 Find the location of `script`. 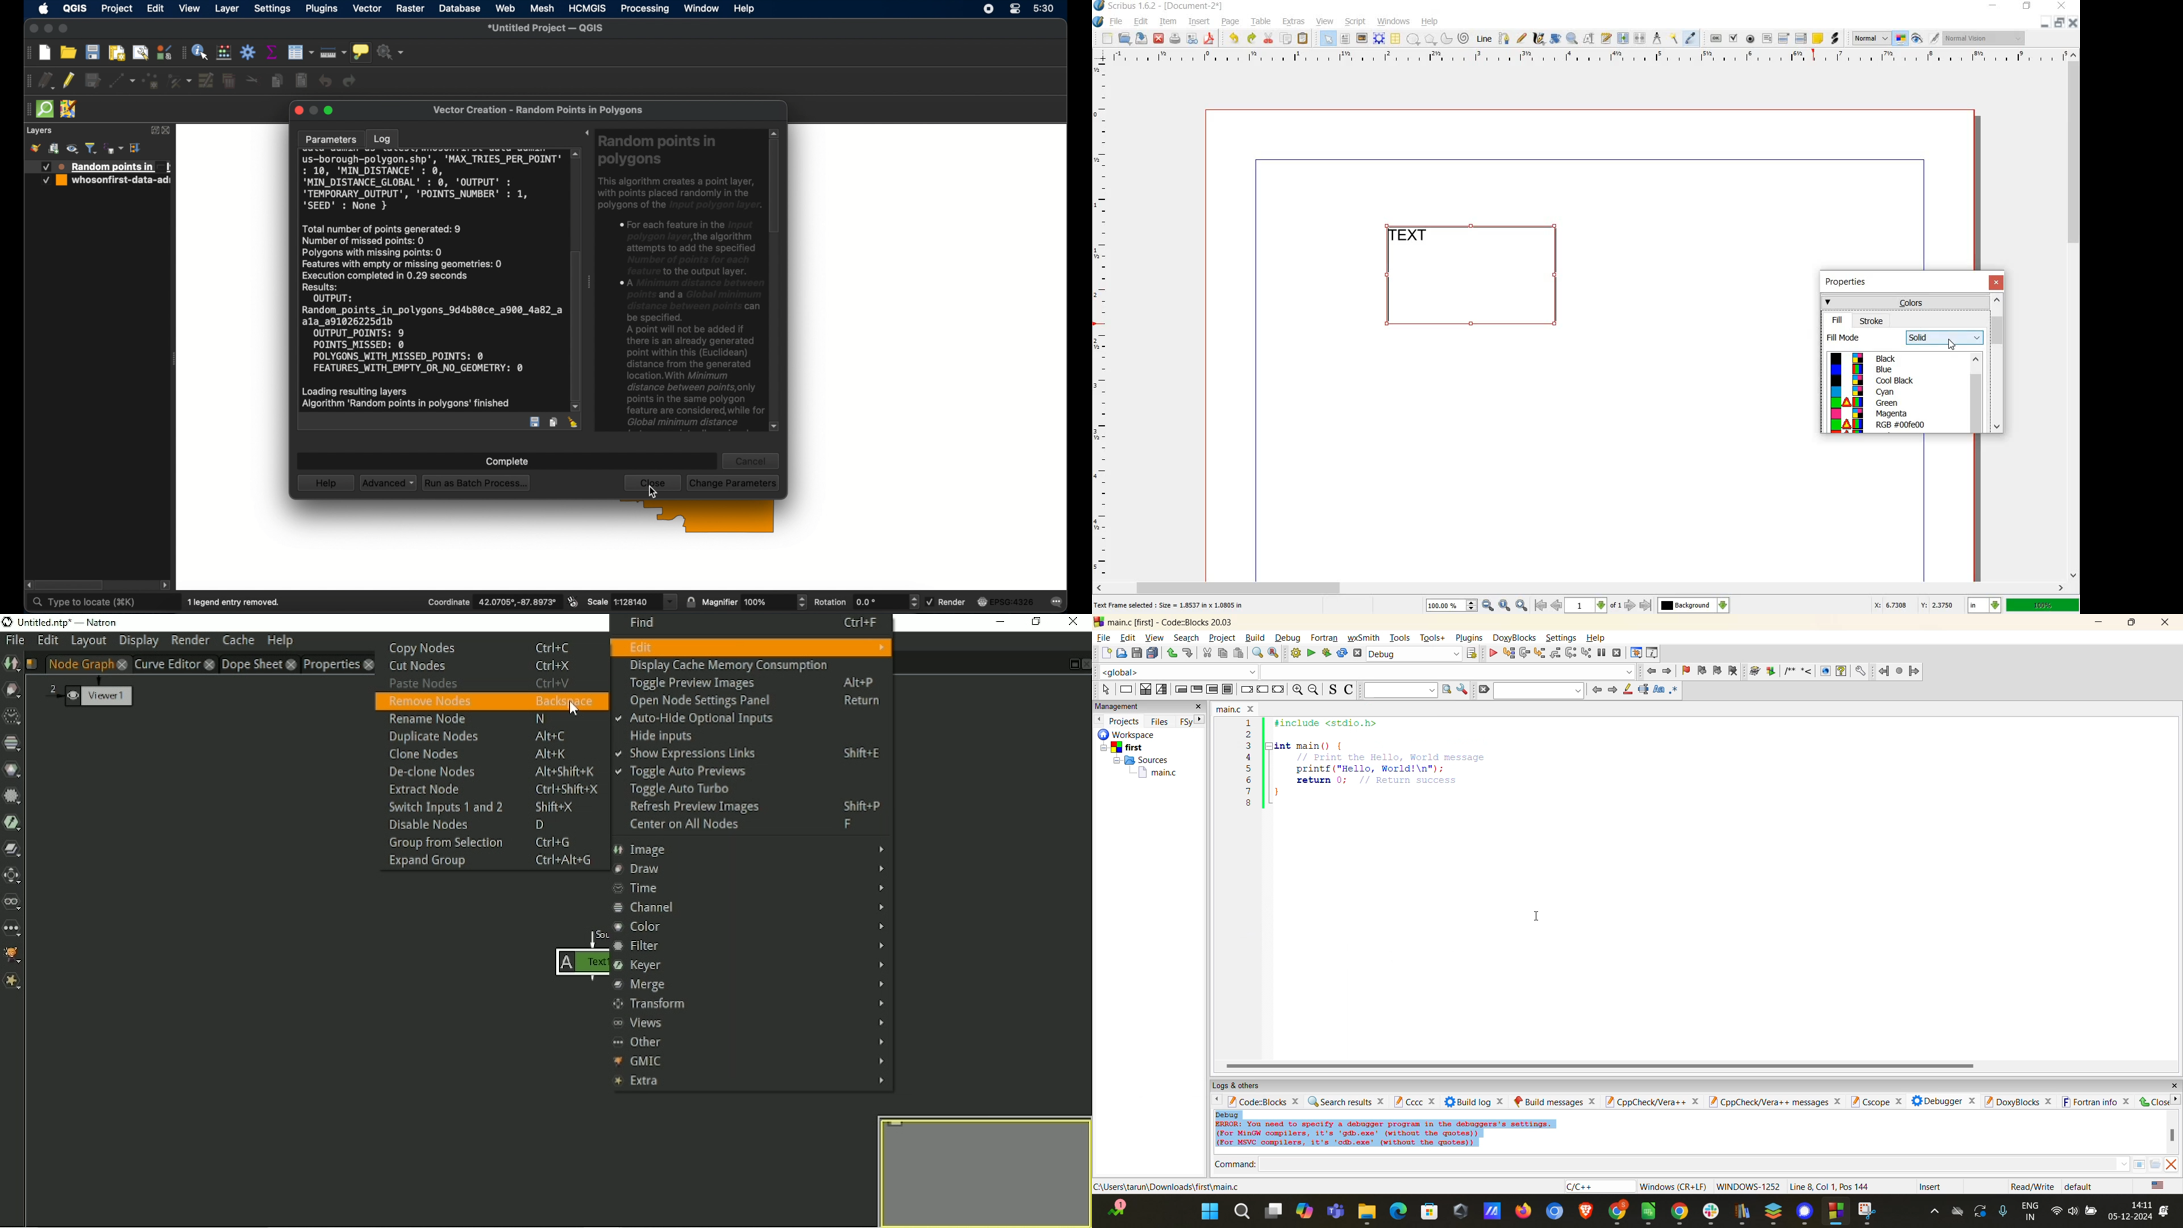

script is located at coordinates (1356, 22).